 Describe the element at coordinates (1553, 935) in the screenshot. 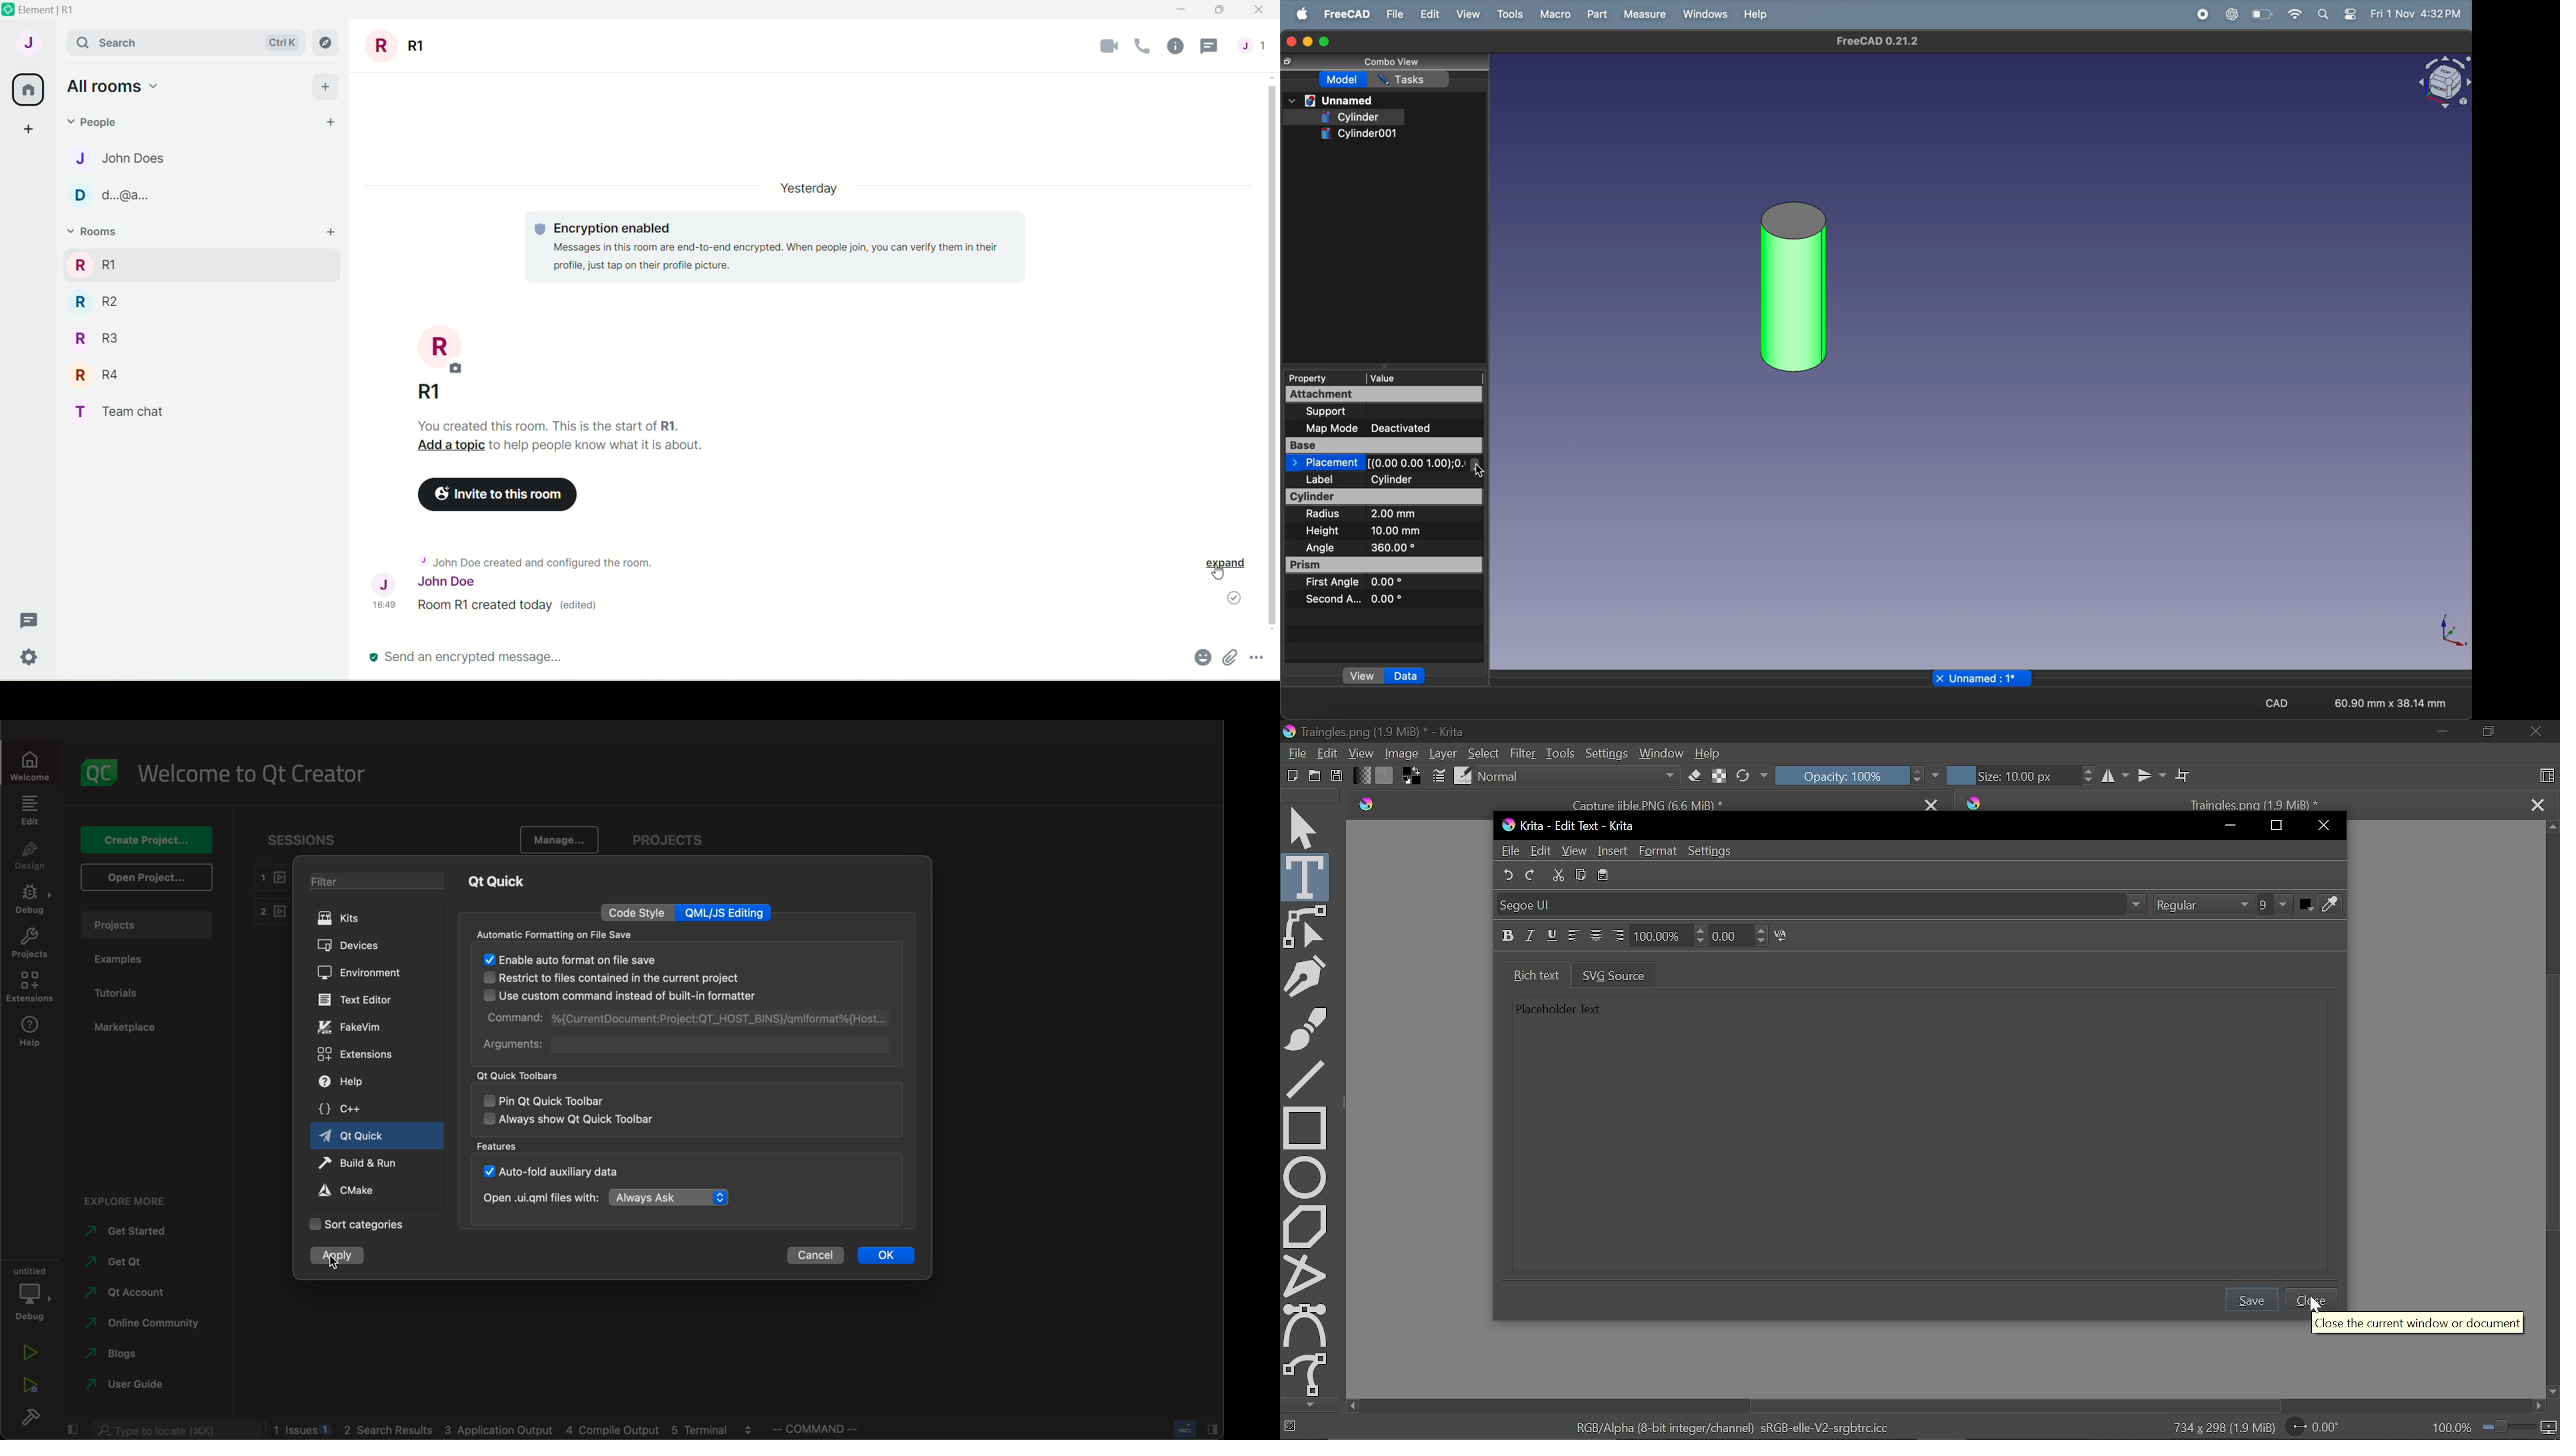

I see `Underline` at that location.